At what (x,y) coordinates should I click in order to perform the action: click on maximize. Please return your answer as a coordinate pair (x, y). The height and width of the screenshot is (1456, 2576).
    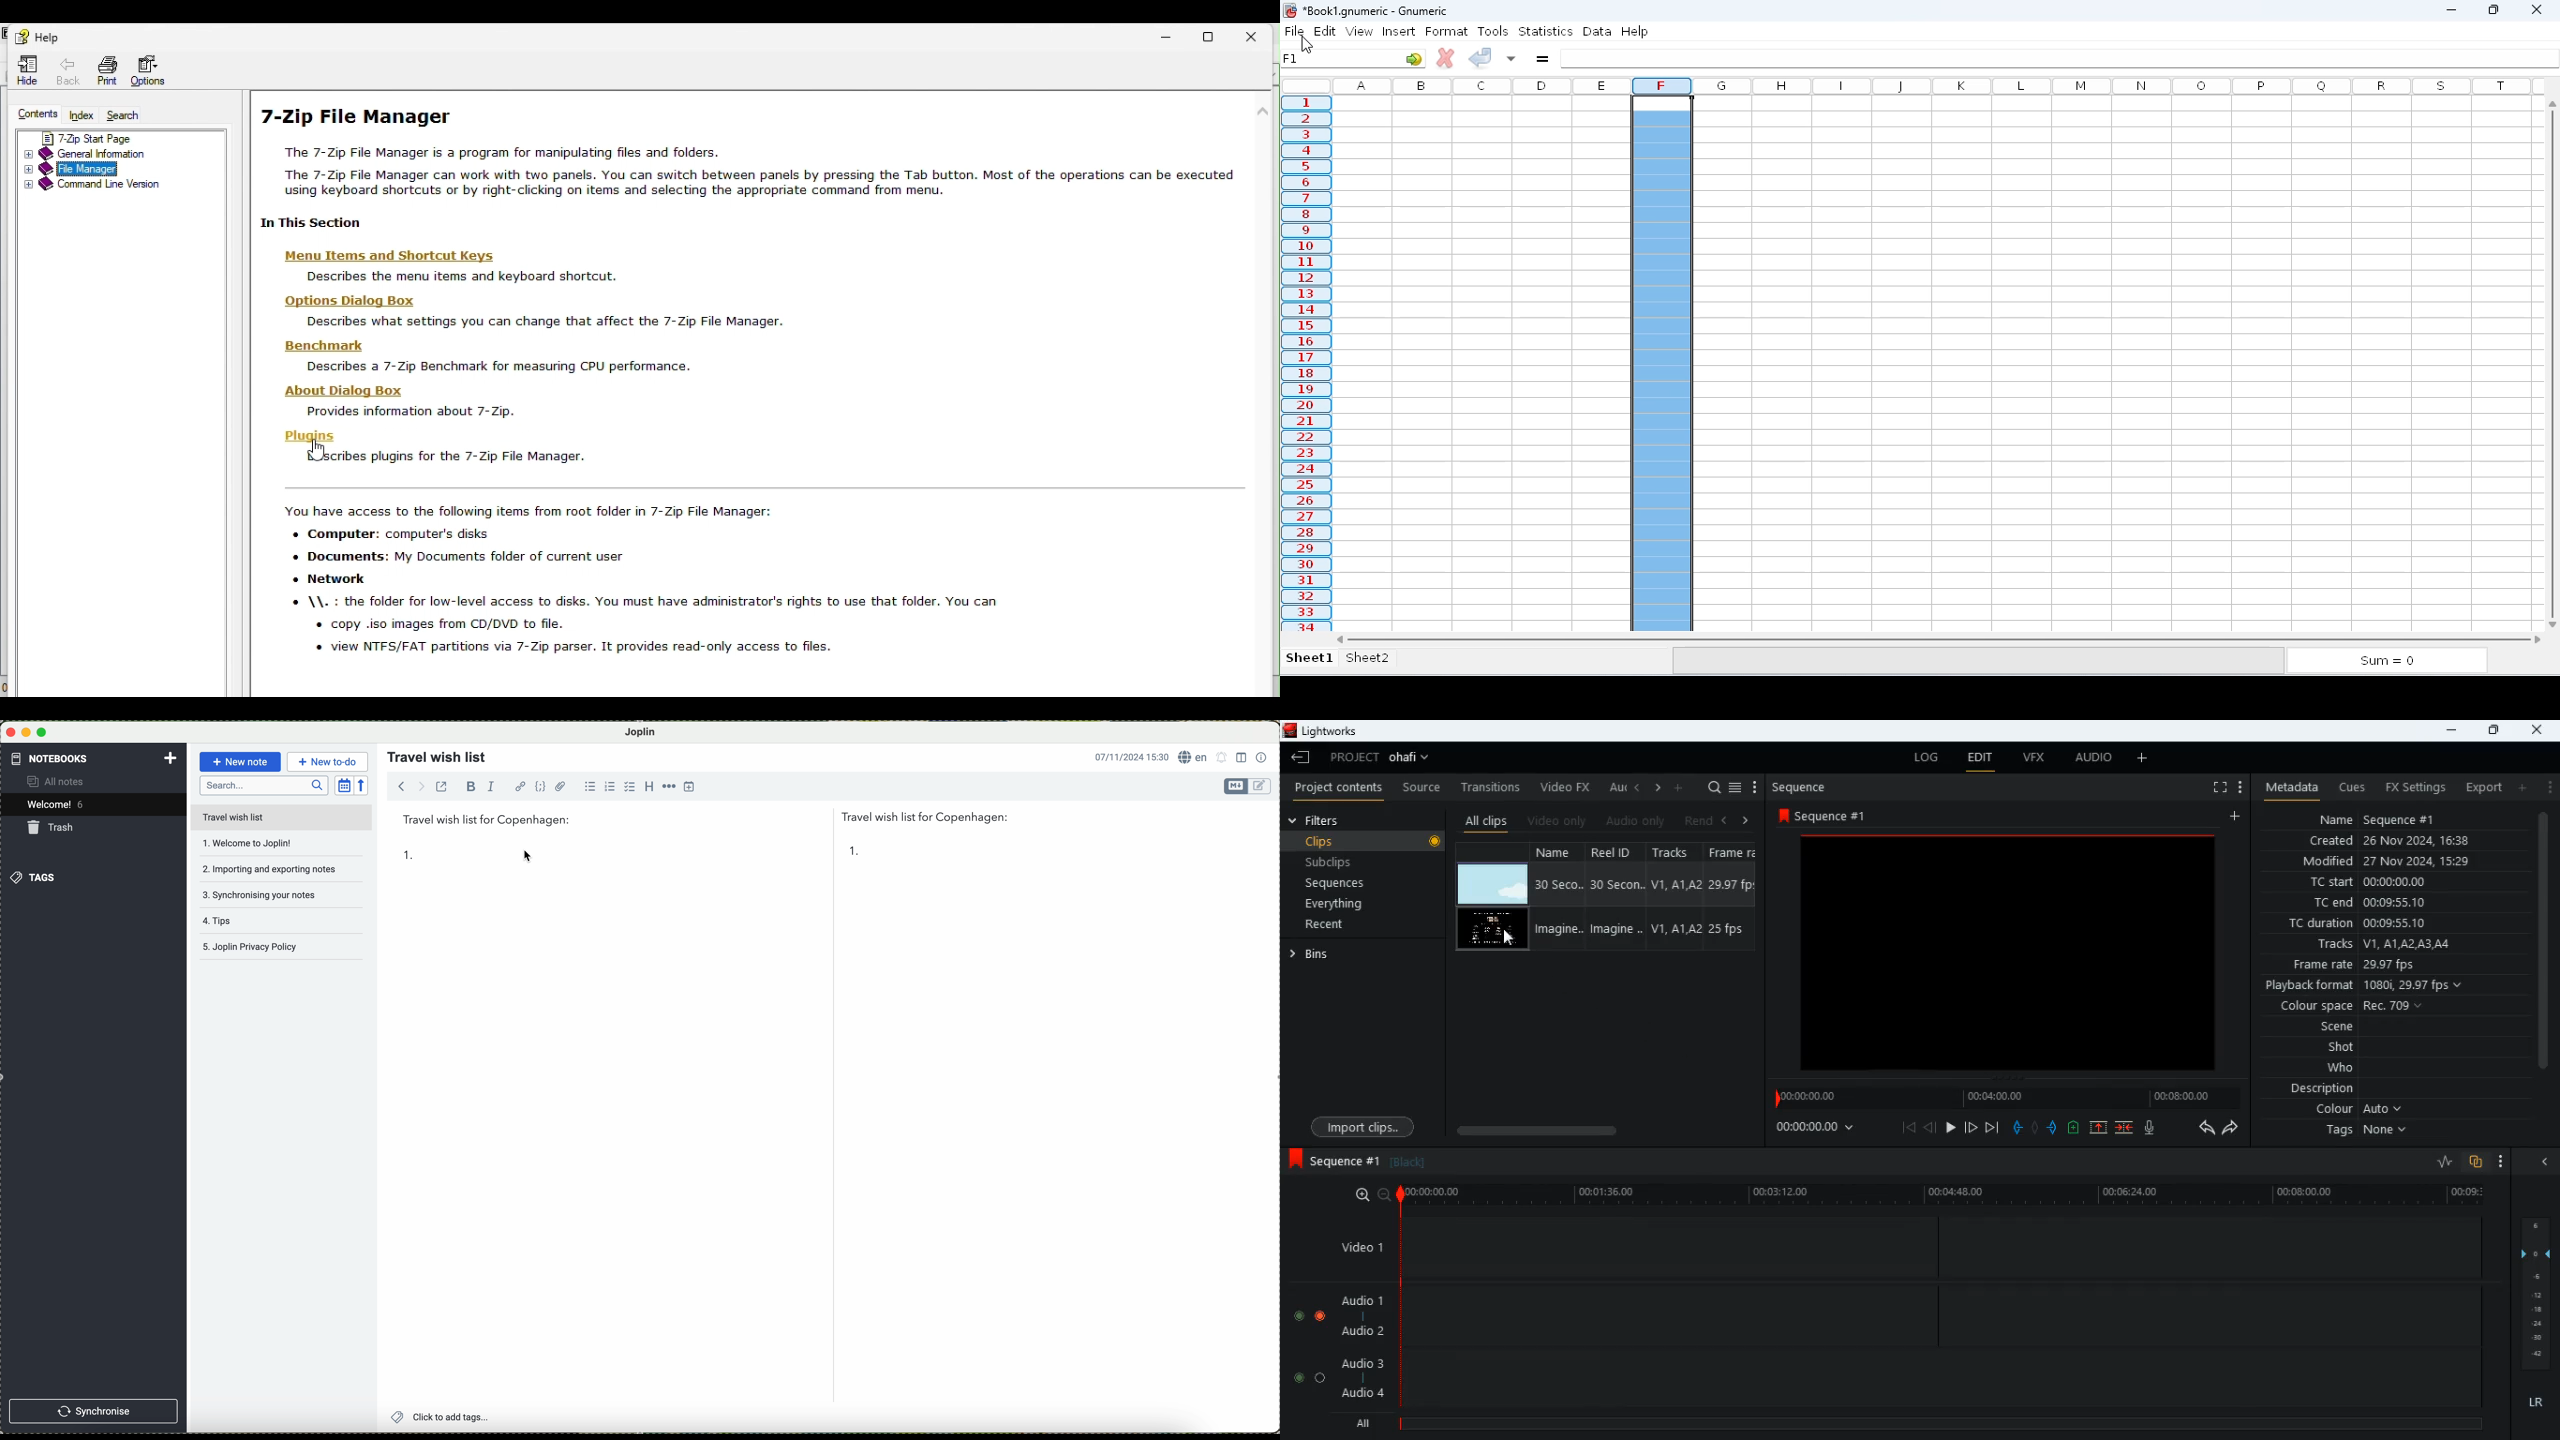
    Looking at the image, I should click on (45, 732).